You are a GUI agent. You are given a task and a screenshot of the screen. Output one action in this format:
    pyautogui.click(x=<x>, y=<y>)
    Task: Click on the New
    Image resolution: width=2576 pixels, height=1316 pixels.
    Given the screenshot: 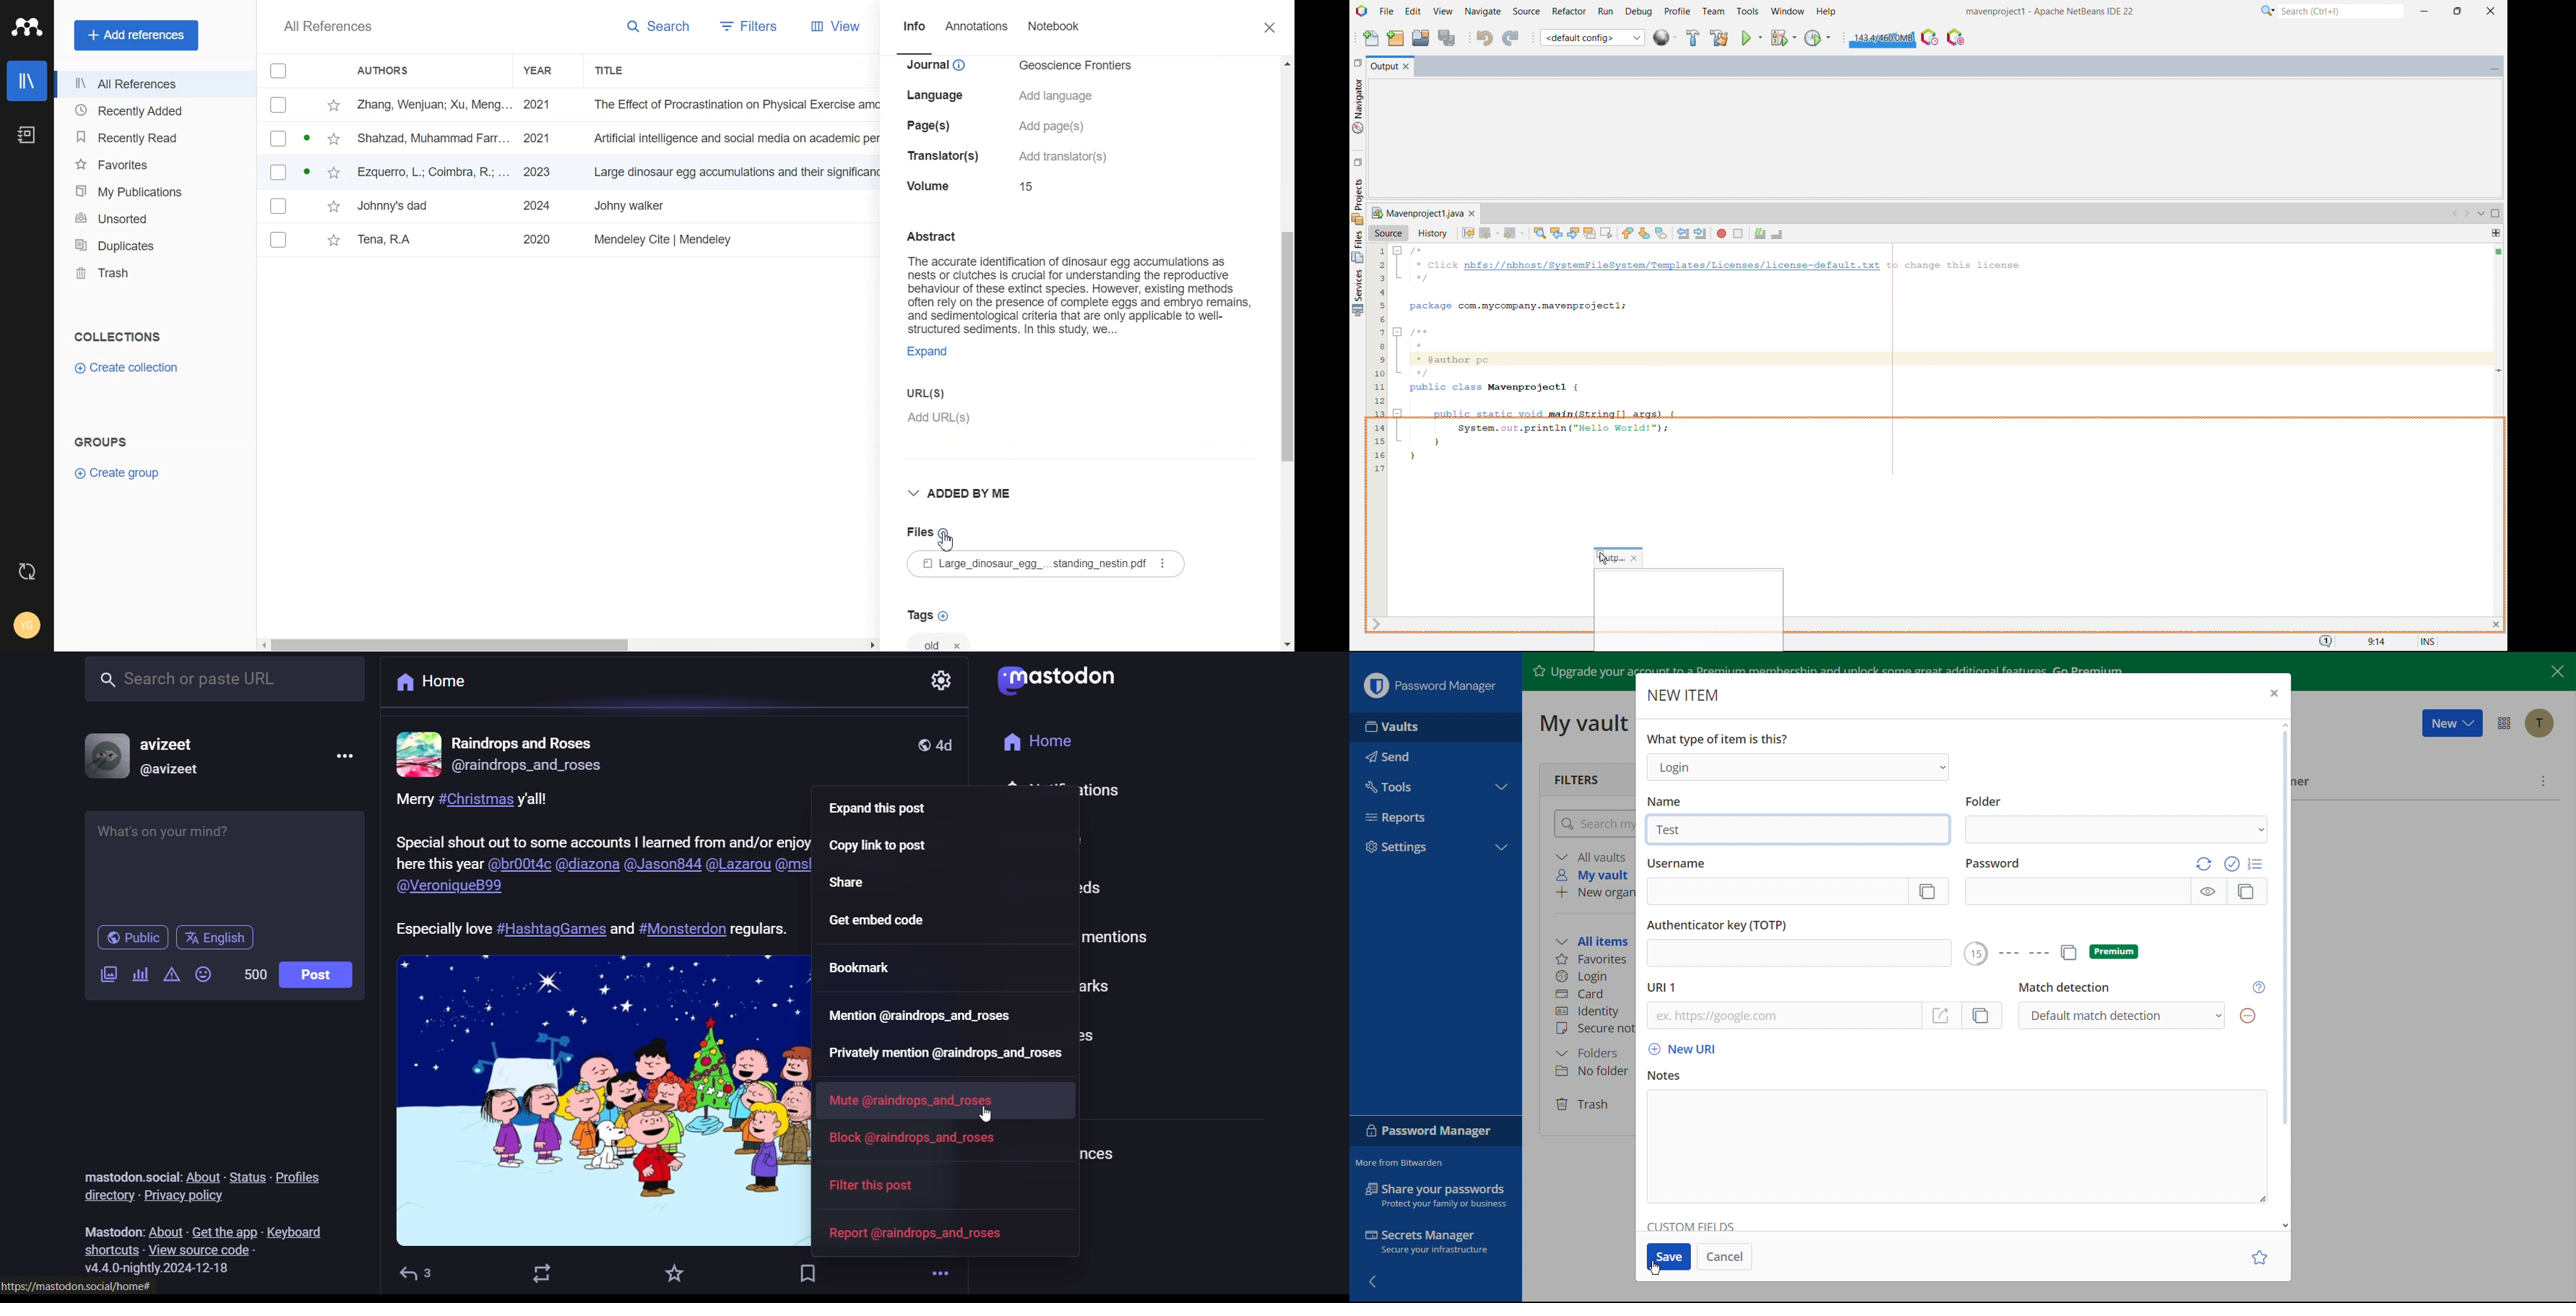 What is the action you would take?
    pyautogui.click(x=2452, y=722)
    